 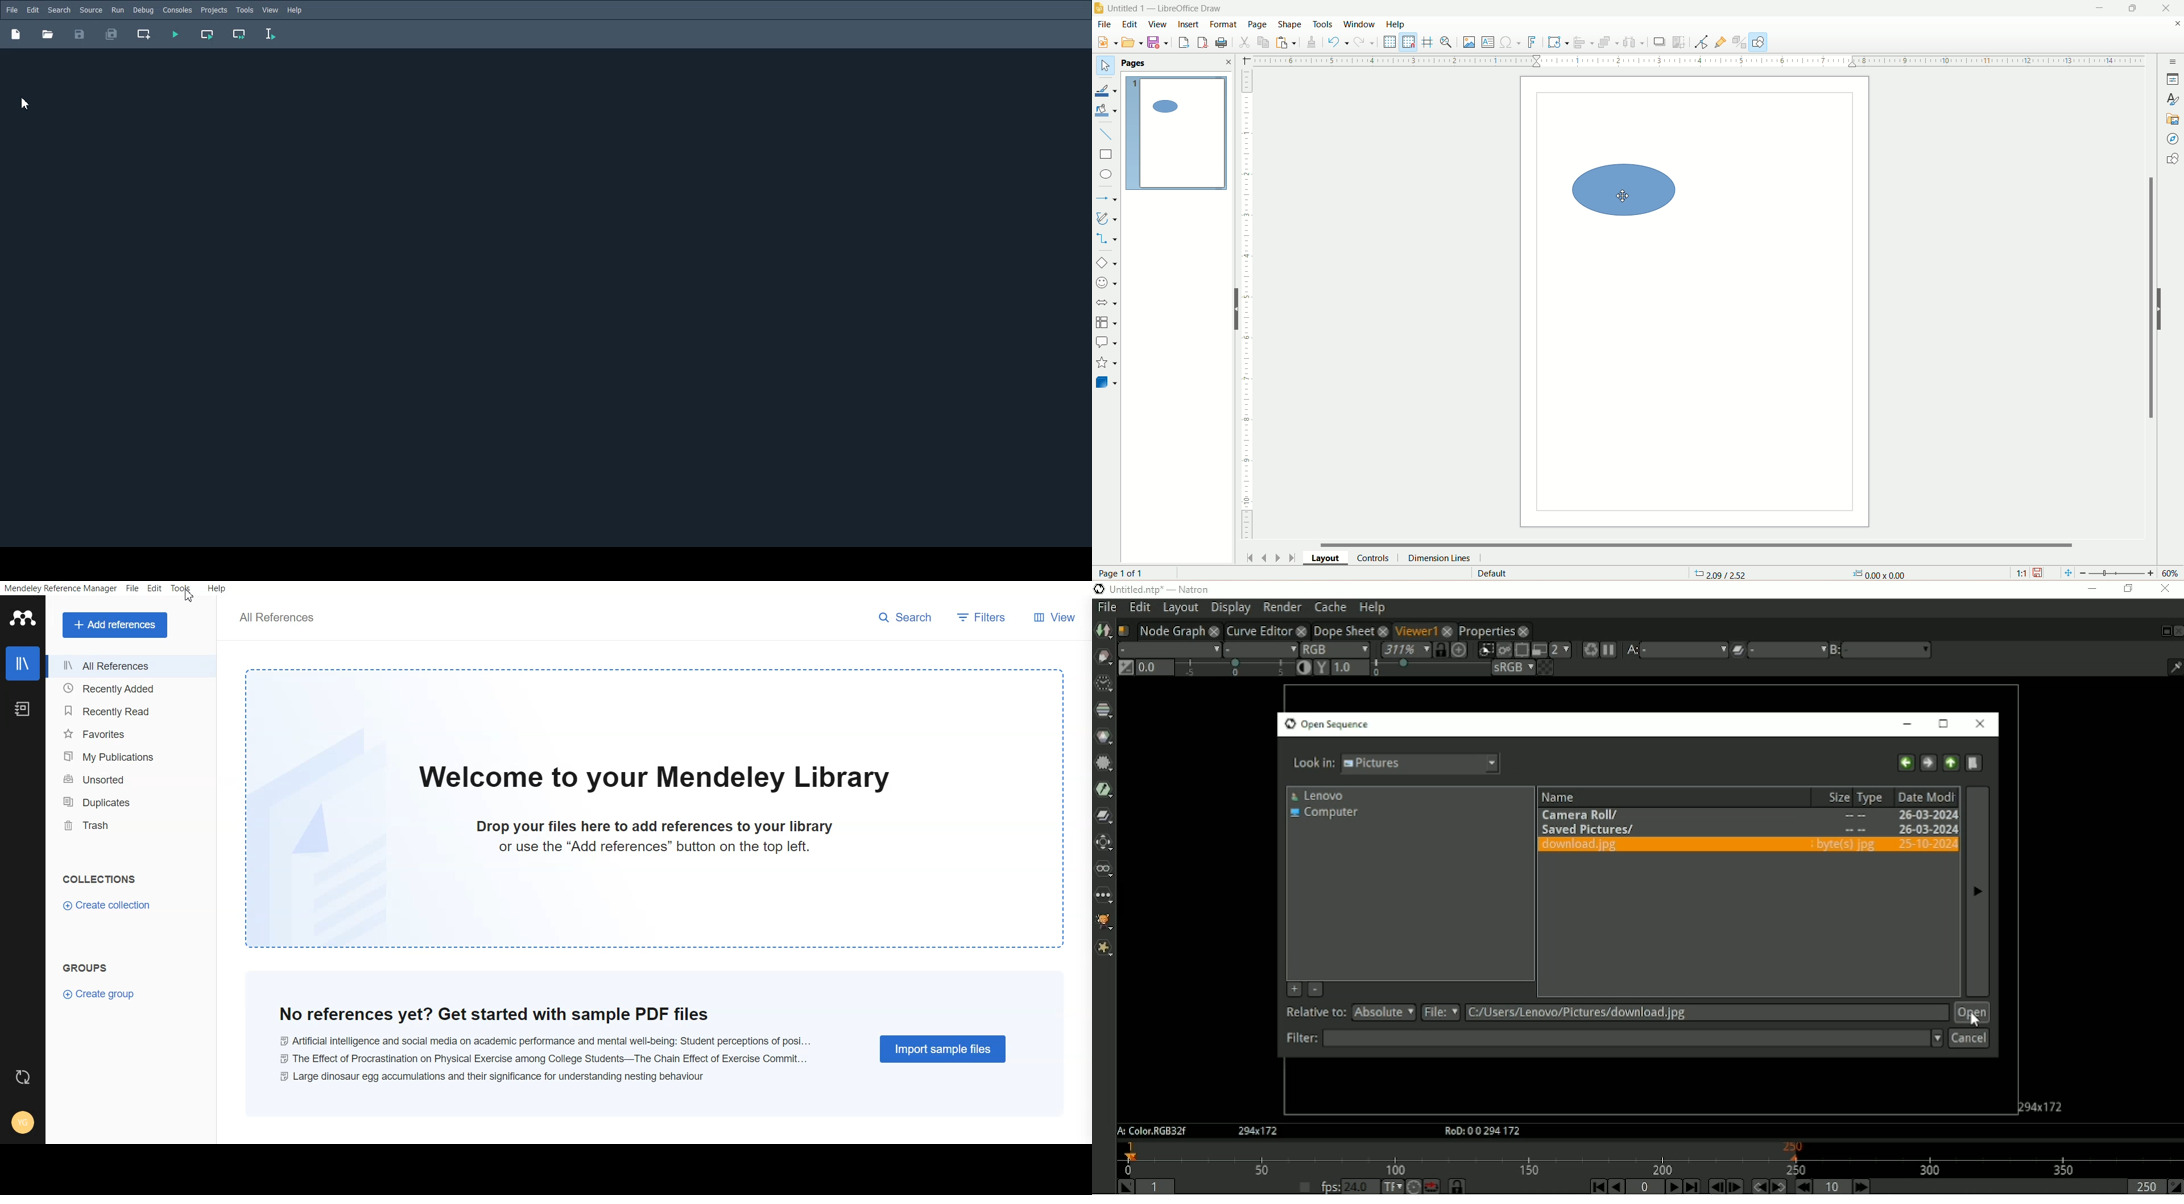 What do you see at coordinates (240, 35) in the screenshot?
I see `Run Current cell and go to next cell` at bounding box center [240, 35].